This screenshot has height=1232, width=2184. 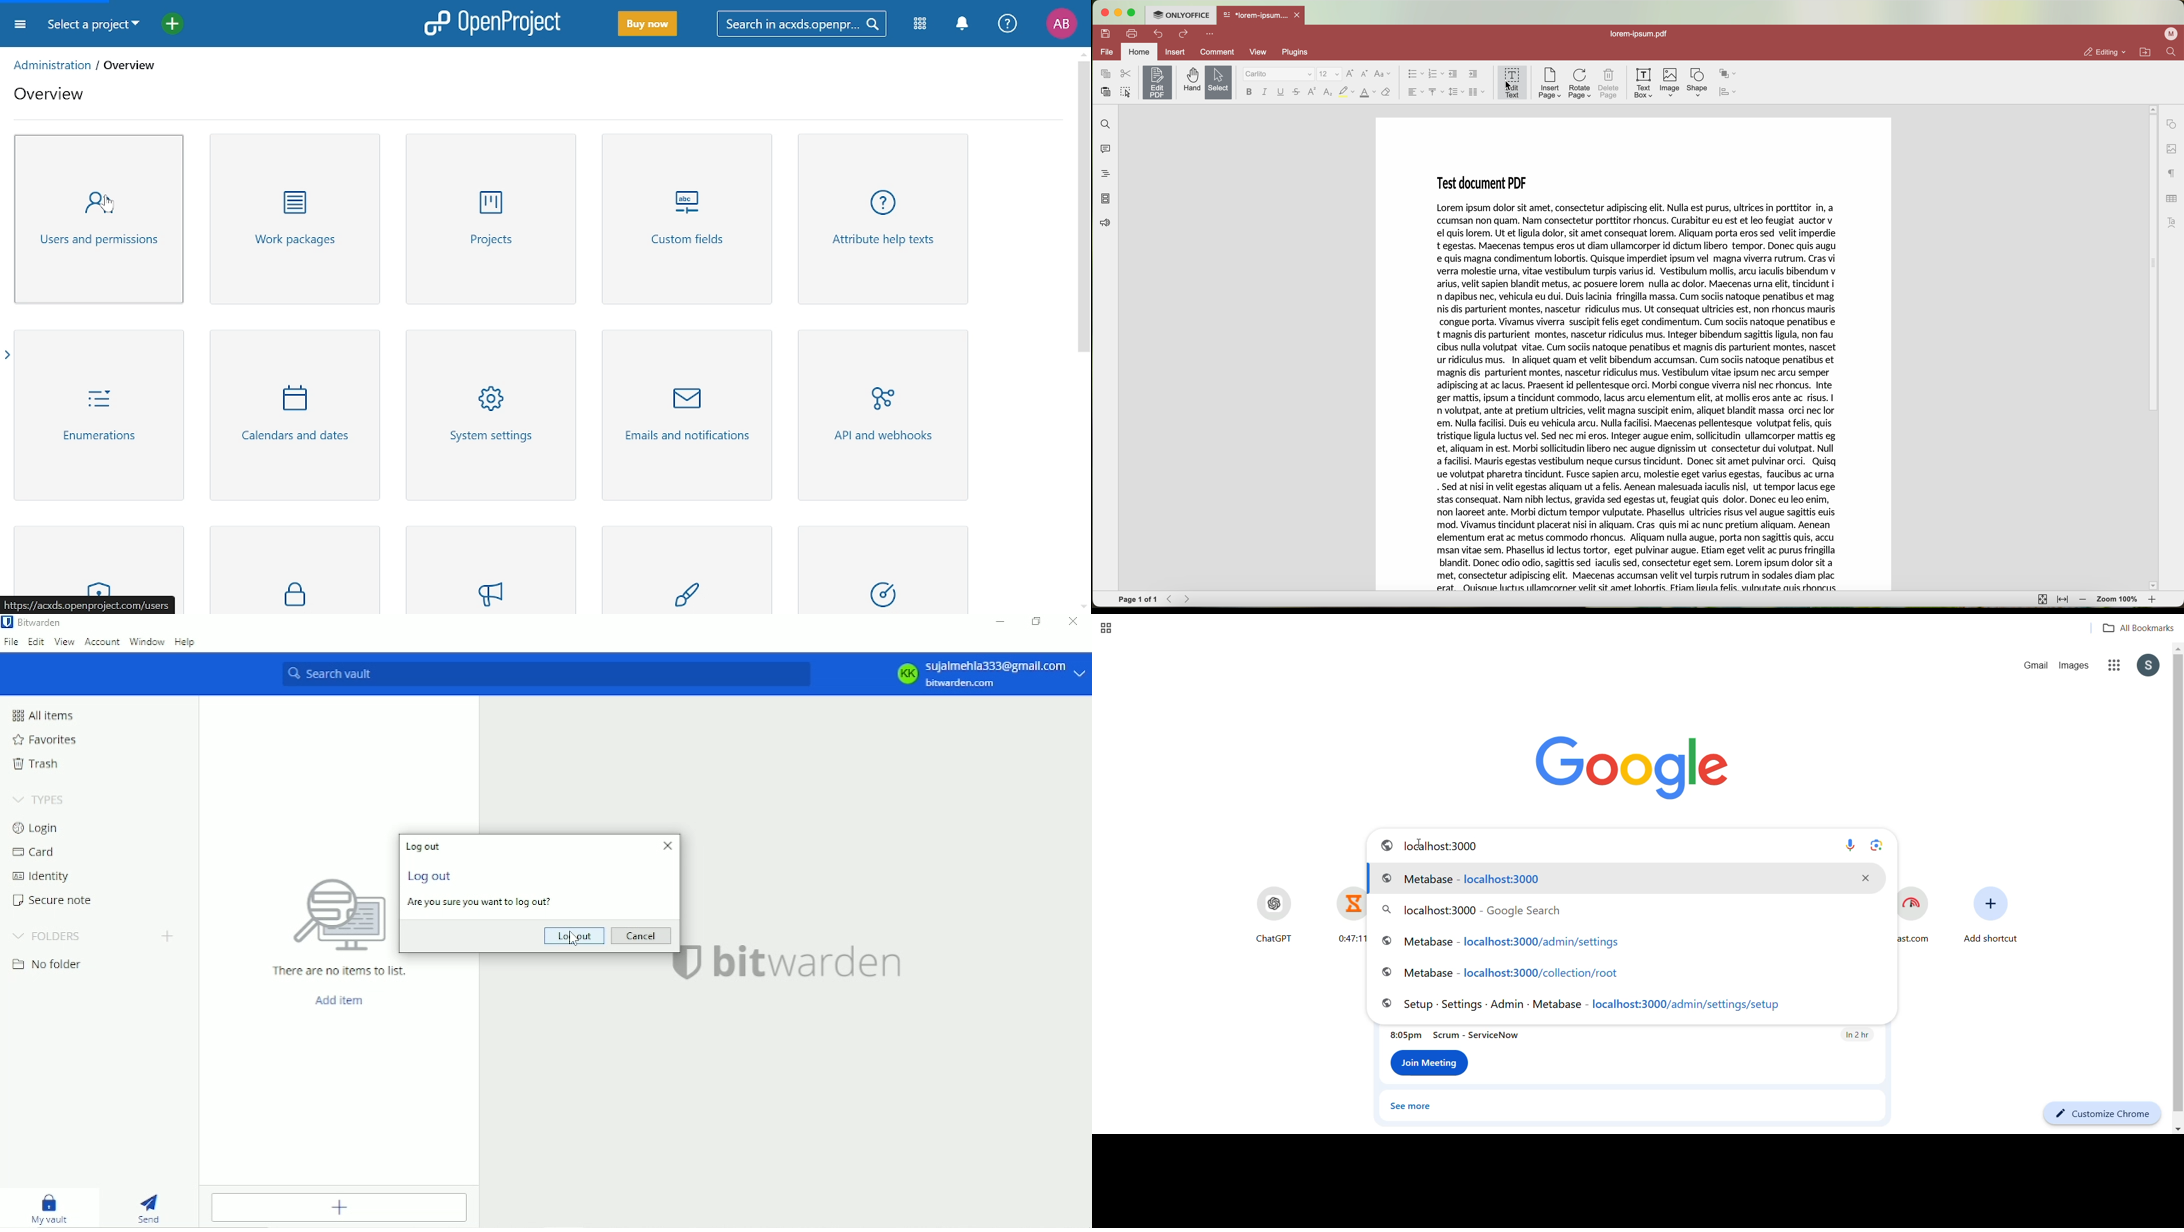 What do you see at coordinates (690, 964) in the screenshot?
I see `logo` at bounding box center [690, 964].